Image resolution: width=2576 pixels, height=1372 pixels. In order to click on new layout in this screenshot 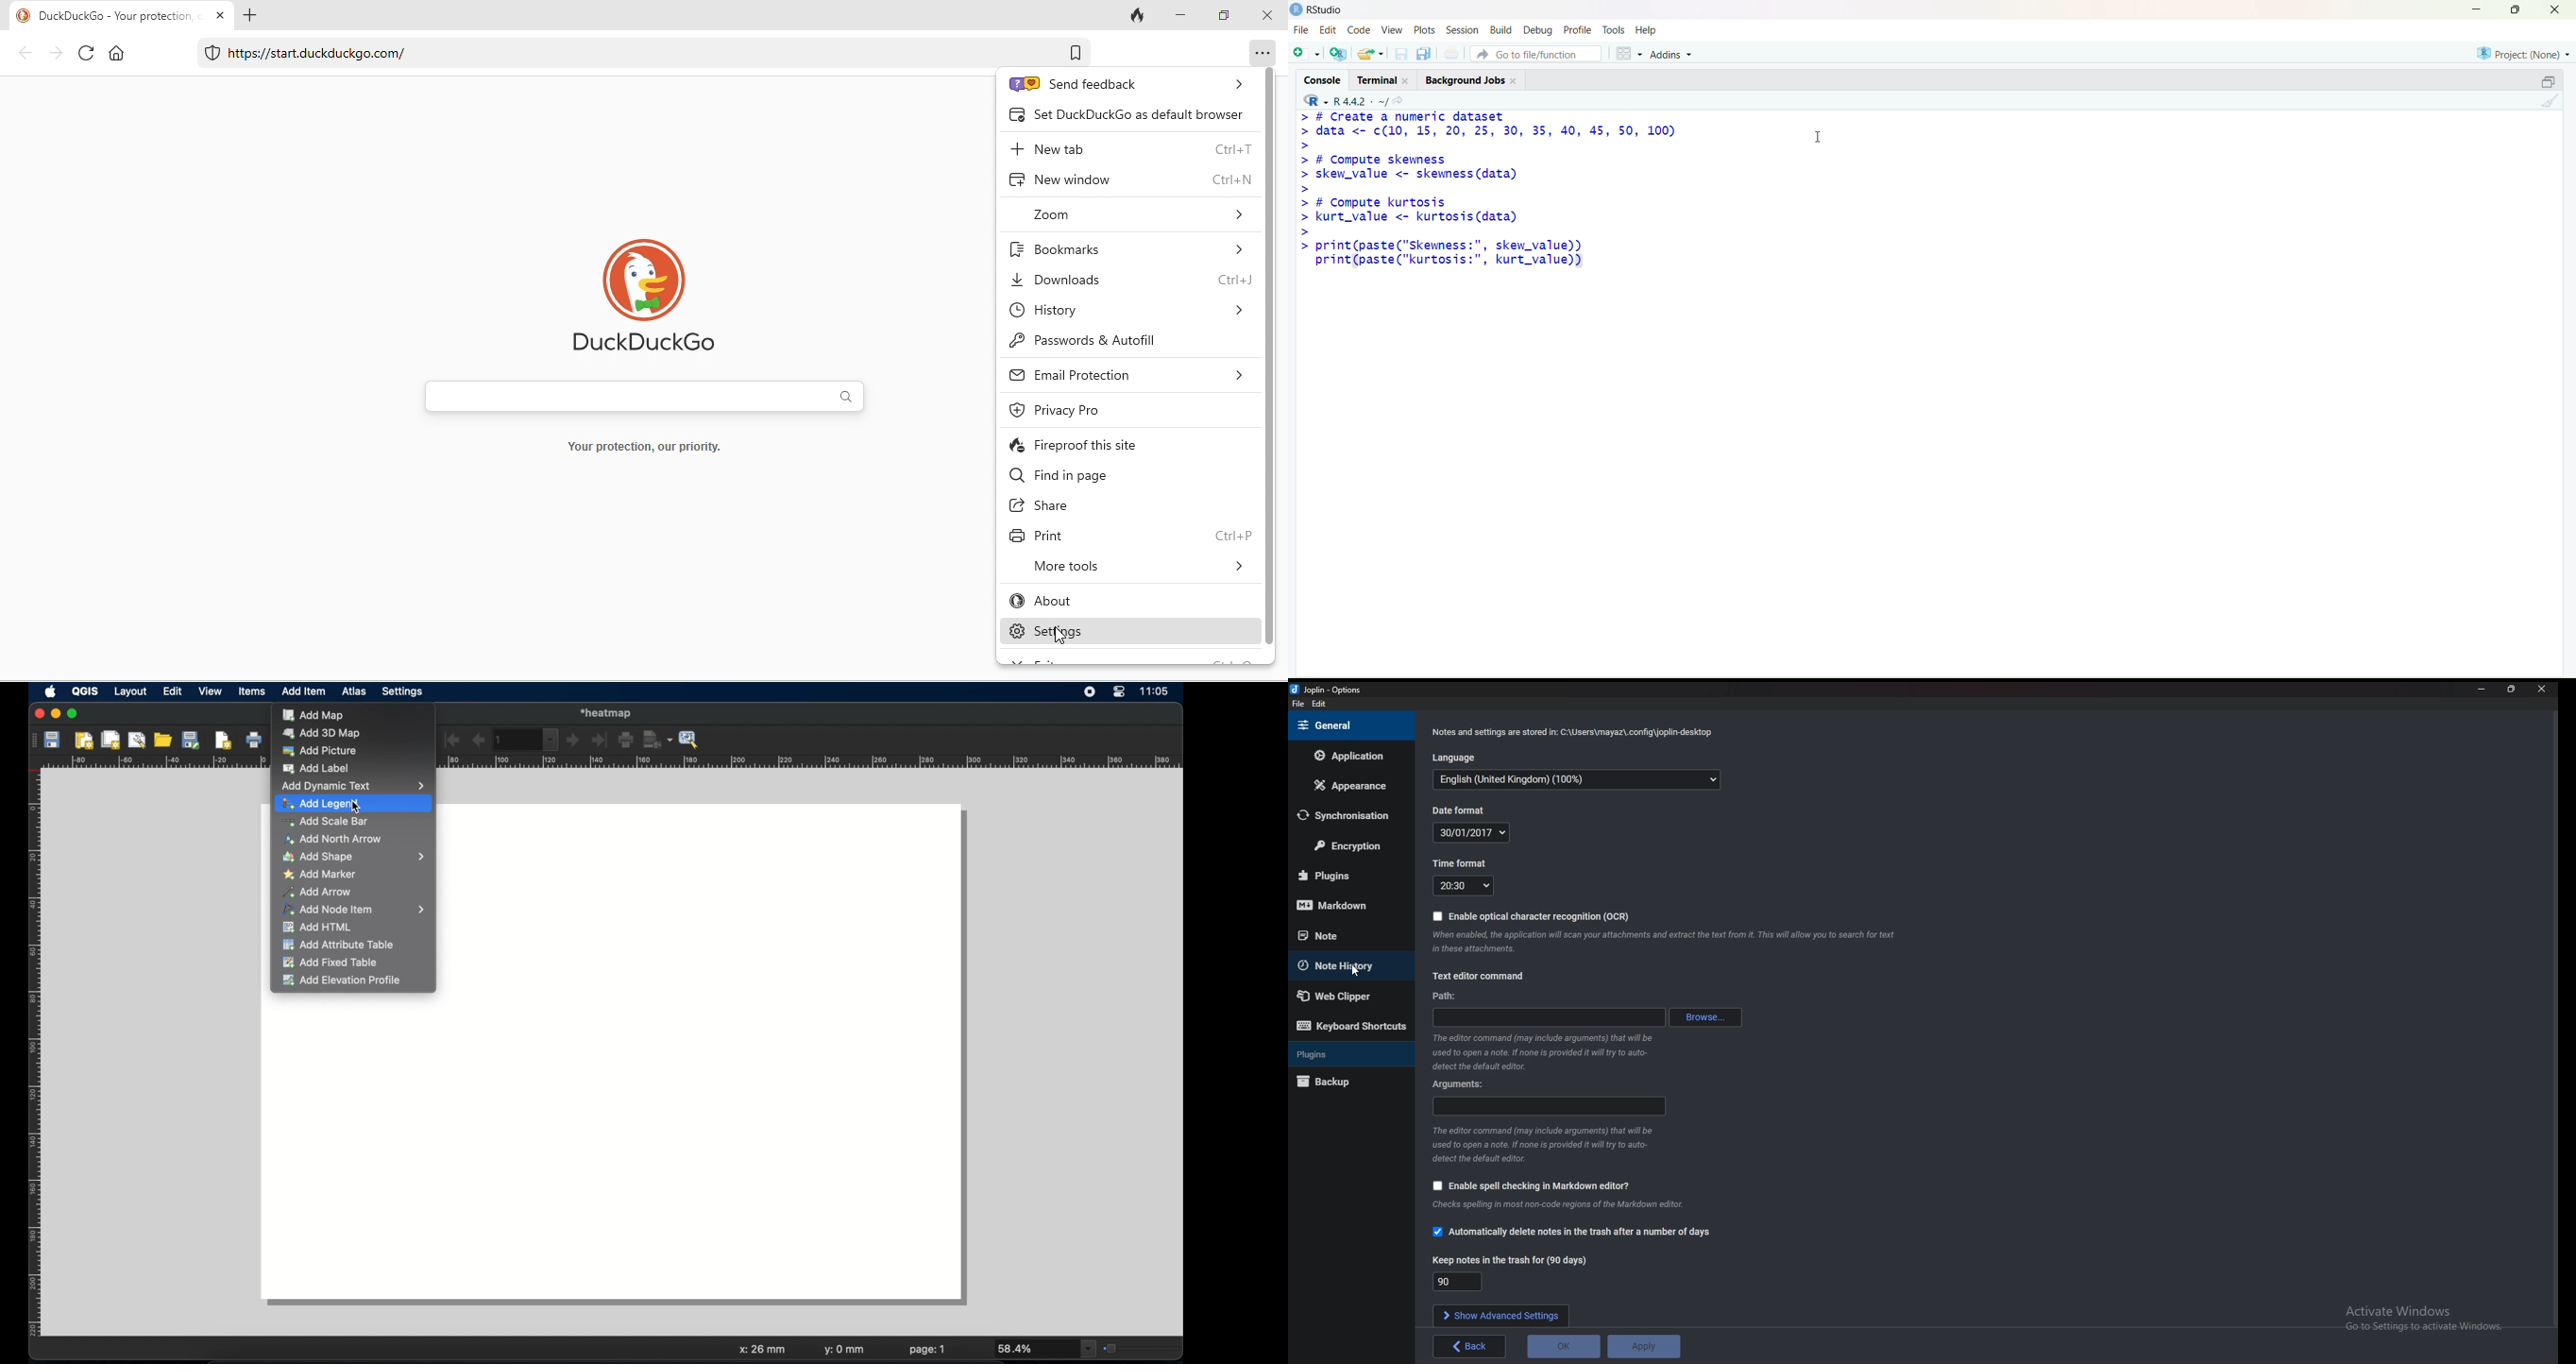, I will do `click(85, 741)`.